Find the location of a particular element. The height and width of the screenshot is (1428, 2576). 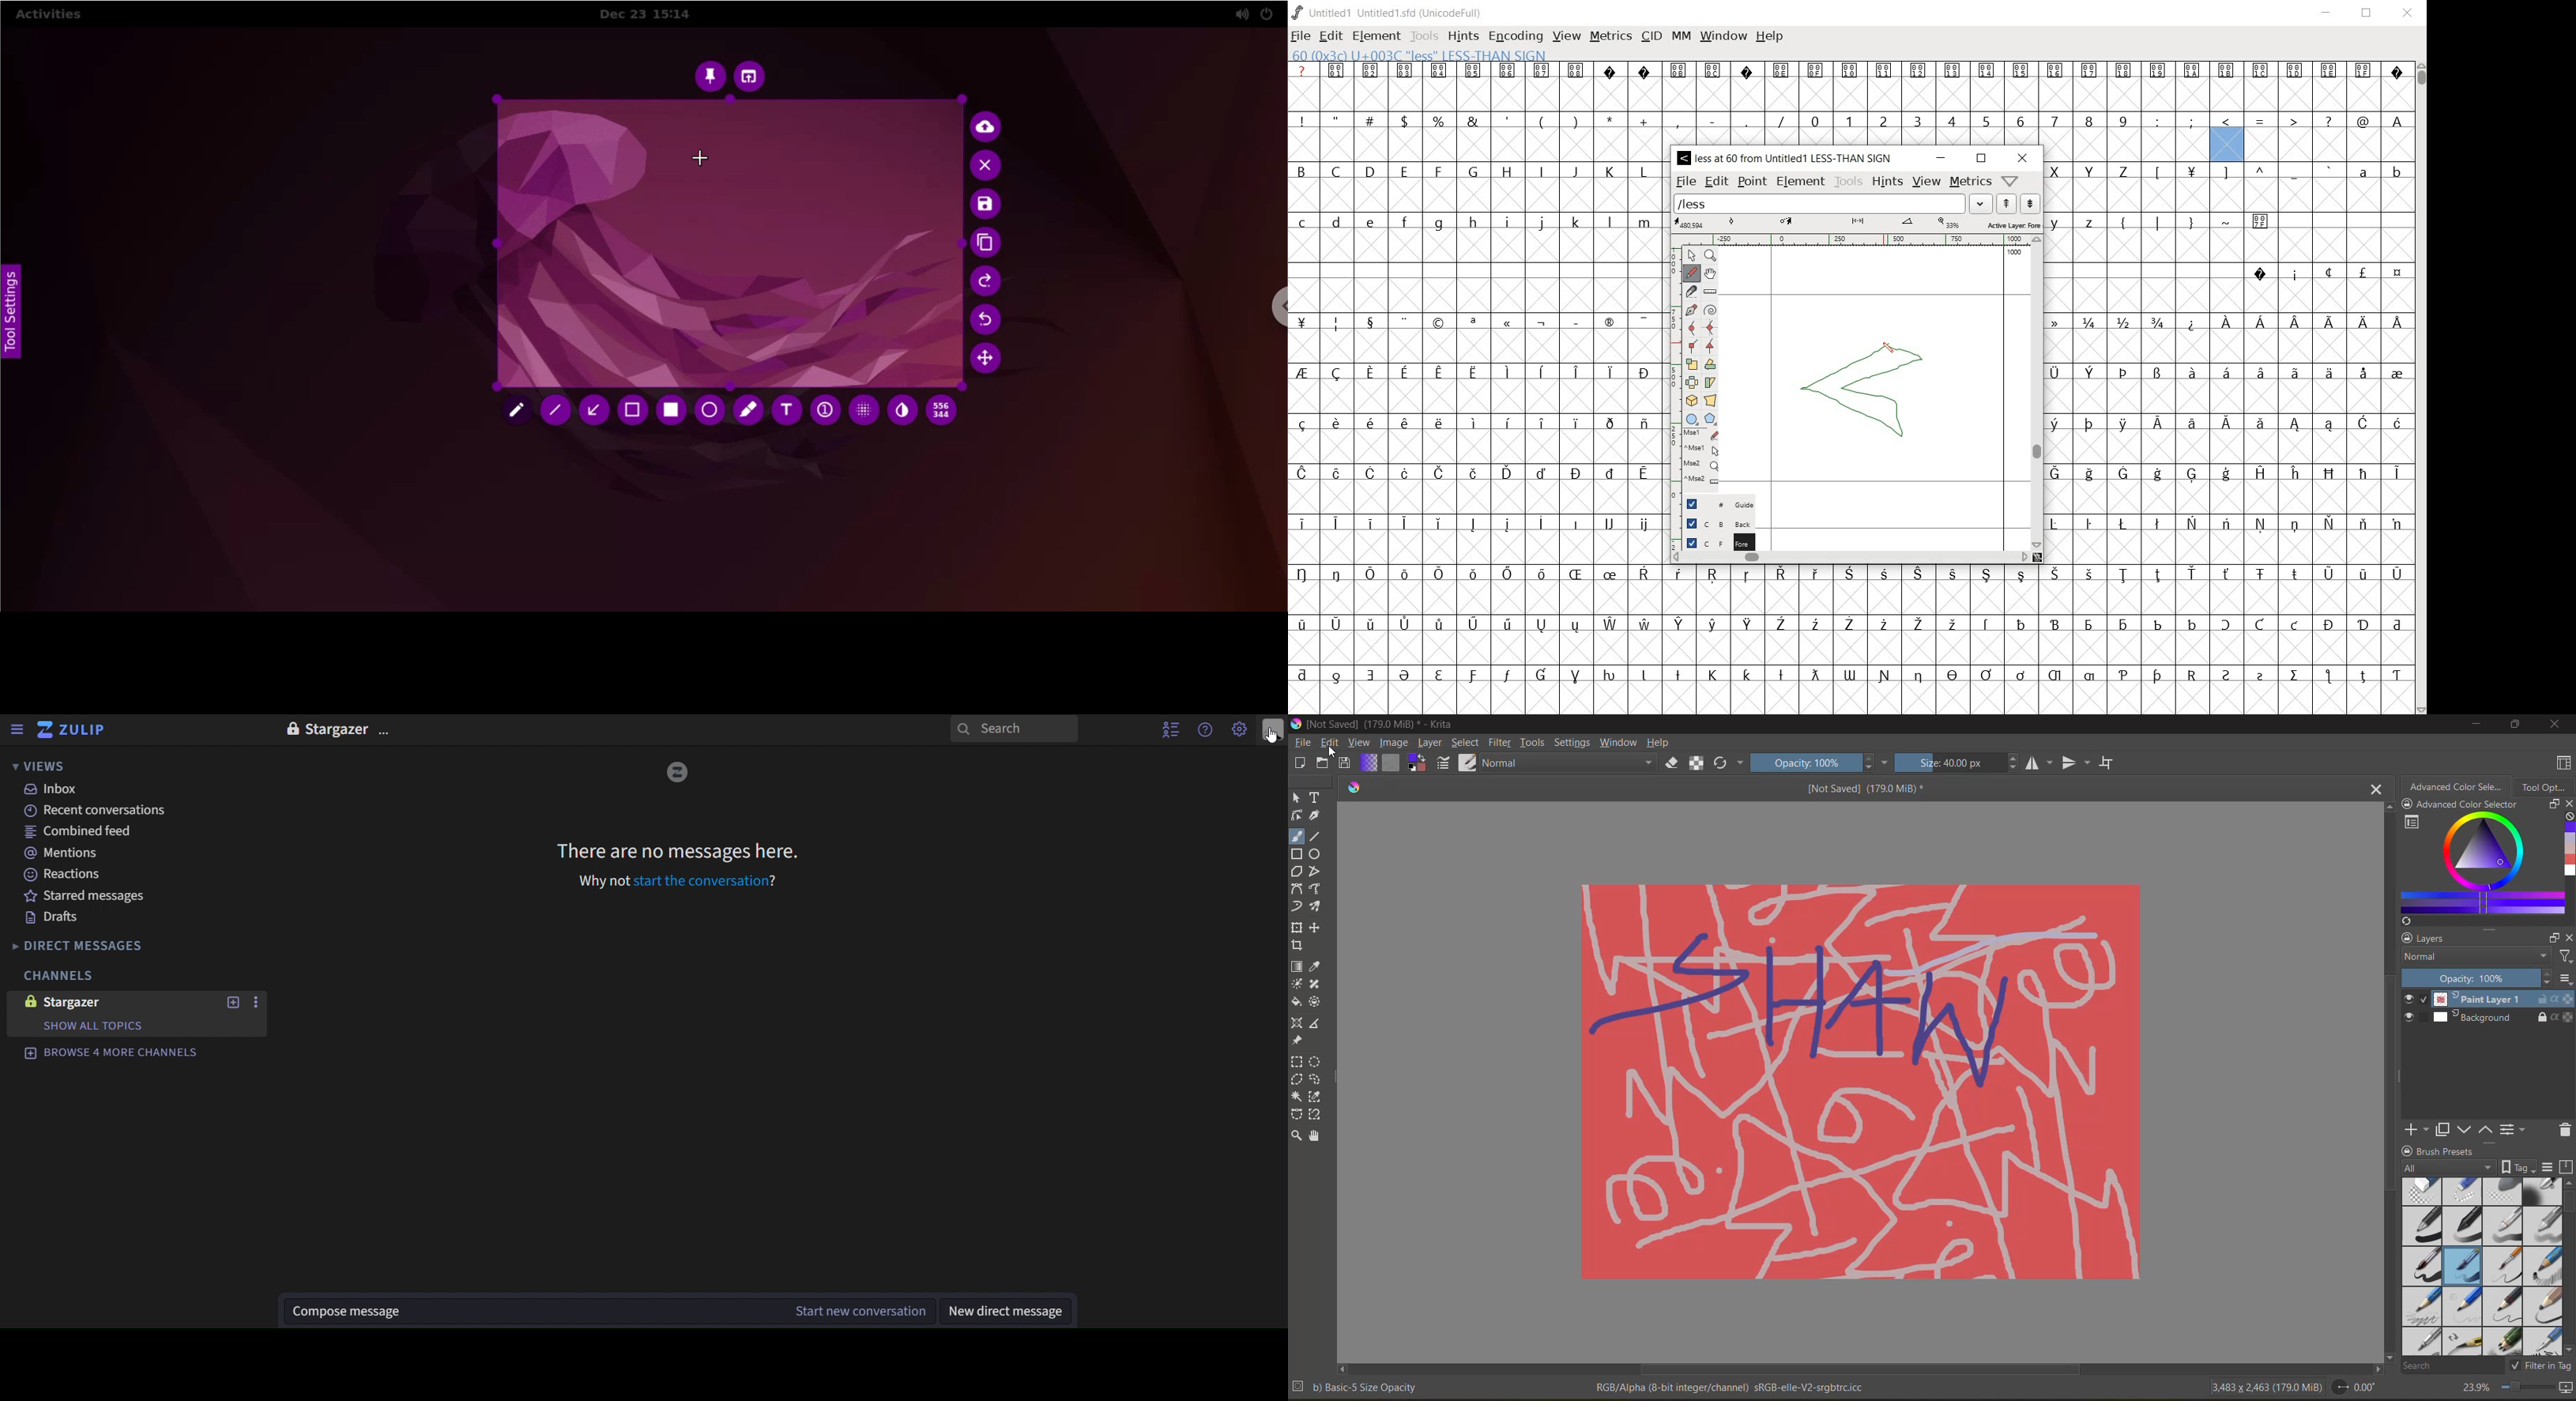

restore down is located at coordinates (2368, 13).